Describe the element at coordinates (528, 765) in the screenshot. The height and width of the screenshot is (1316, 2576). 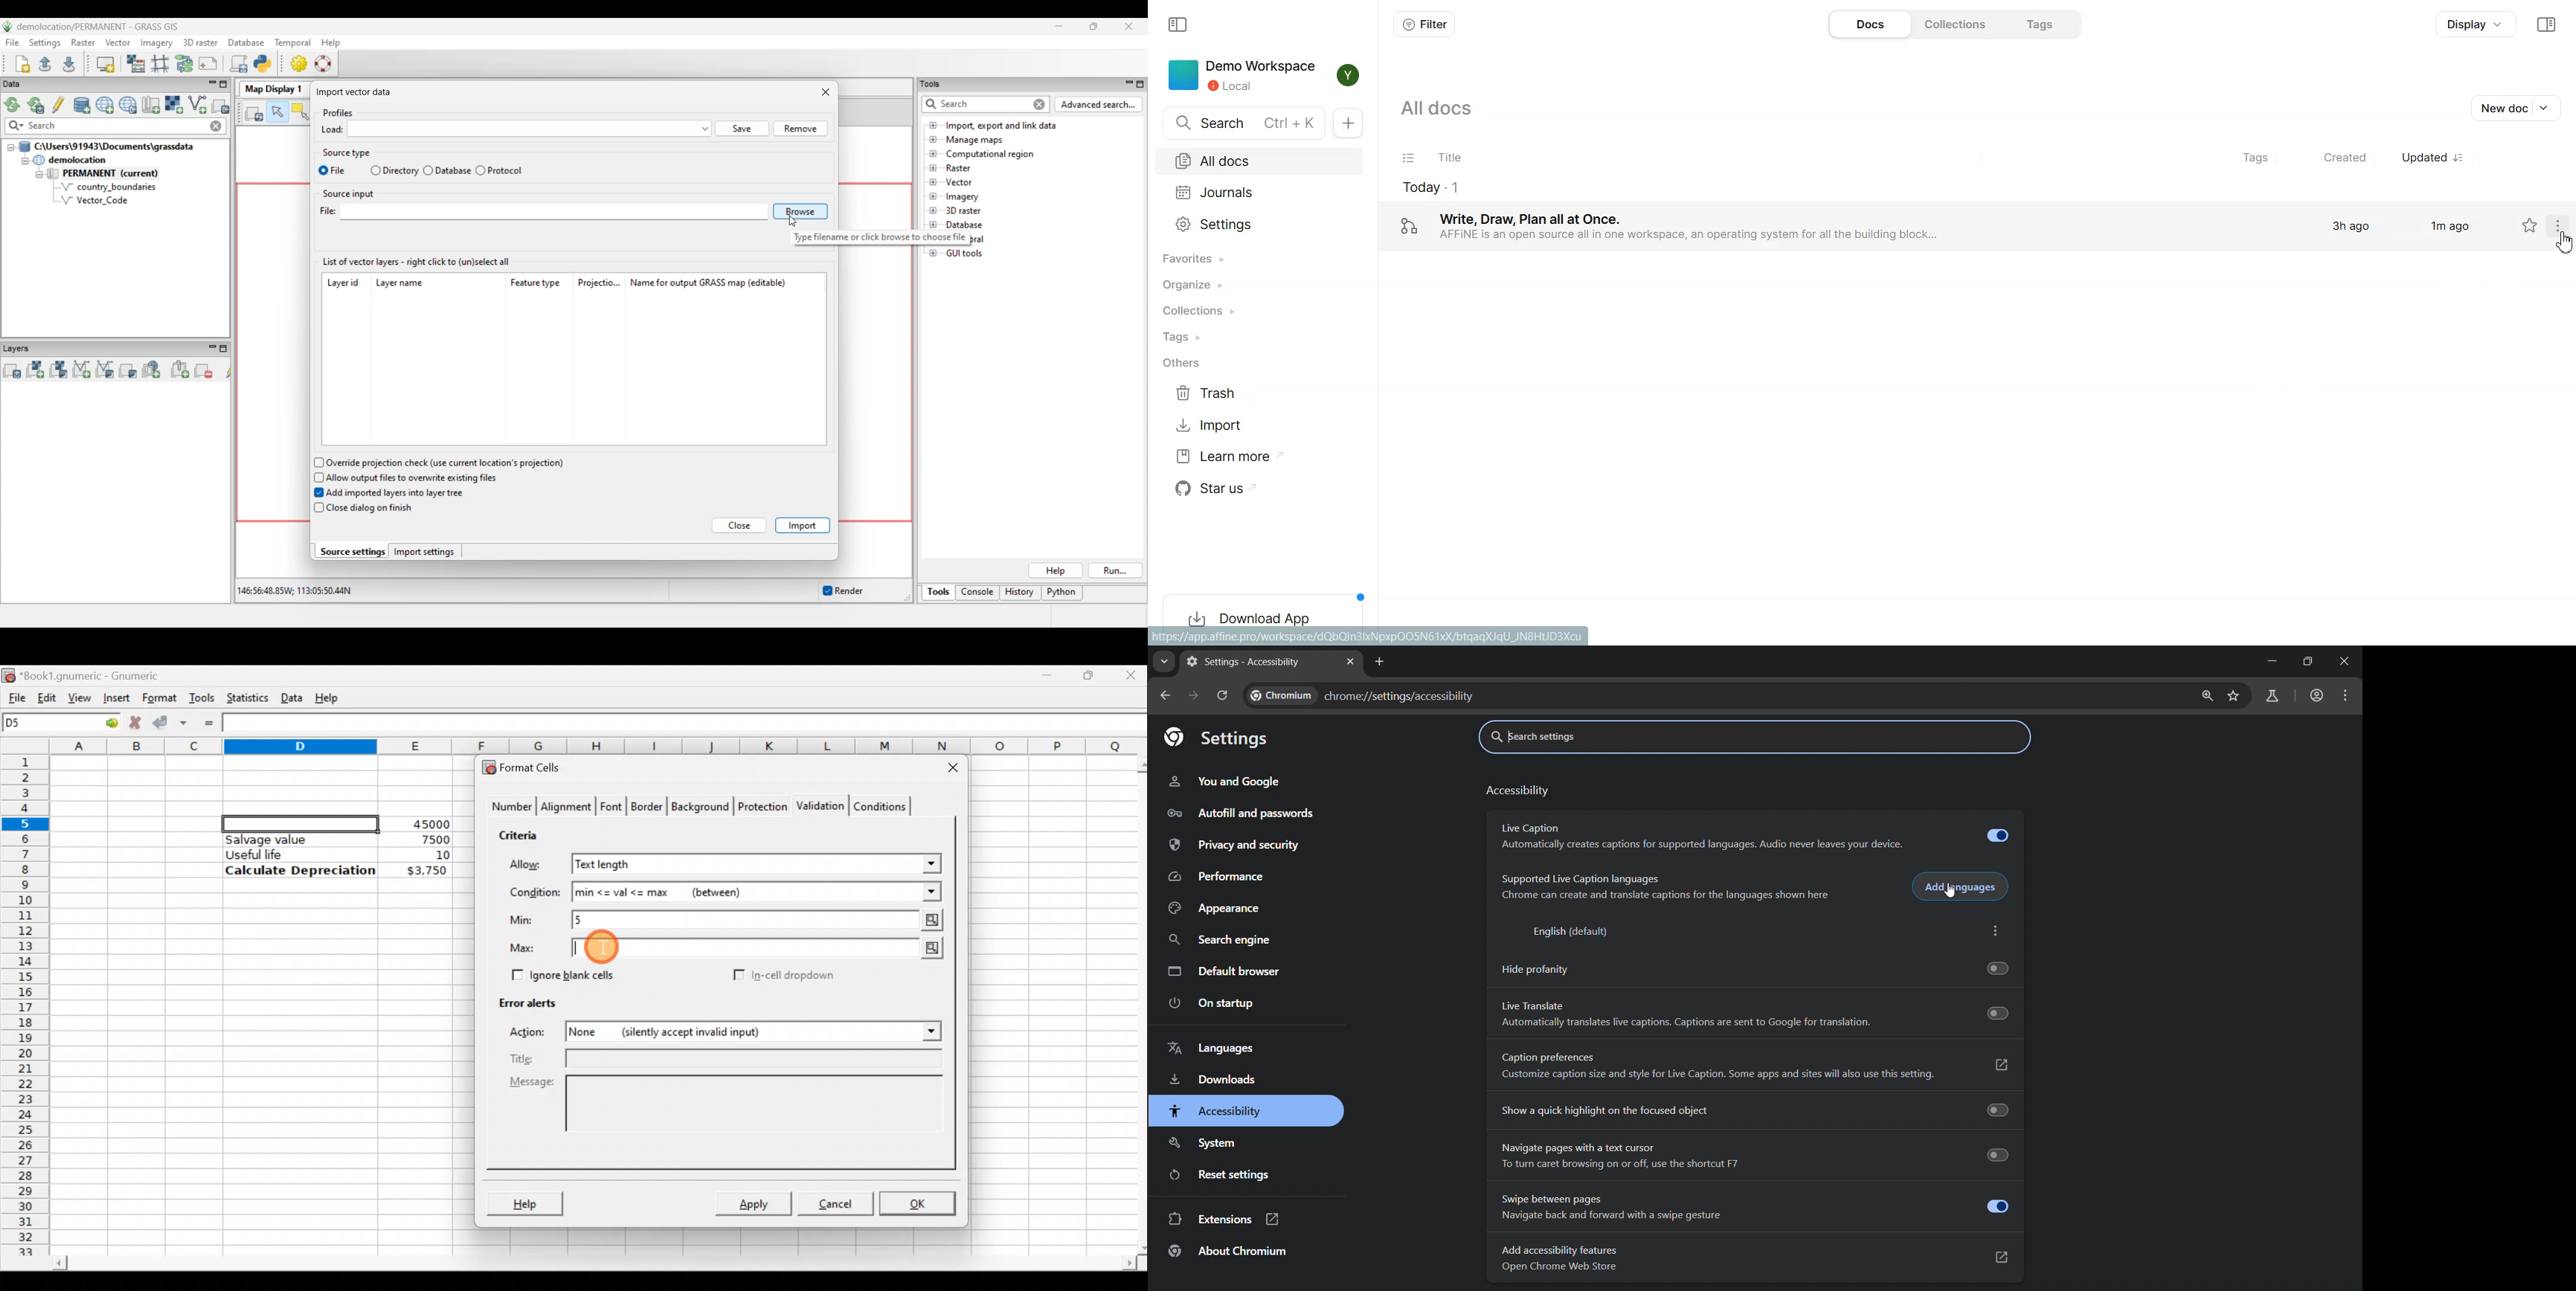
I see `Format cells` at that location.